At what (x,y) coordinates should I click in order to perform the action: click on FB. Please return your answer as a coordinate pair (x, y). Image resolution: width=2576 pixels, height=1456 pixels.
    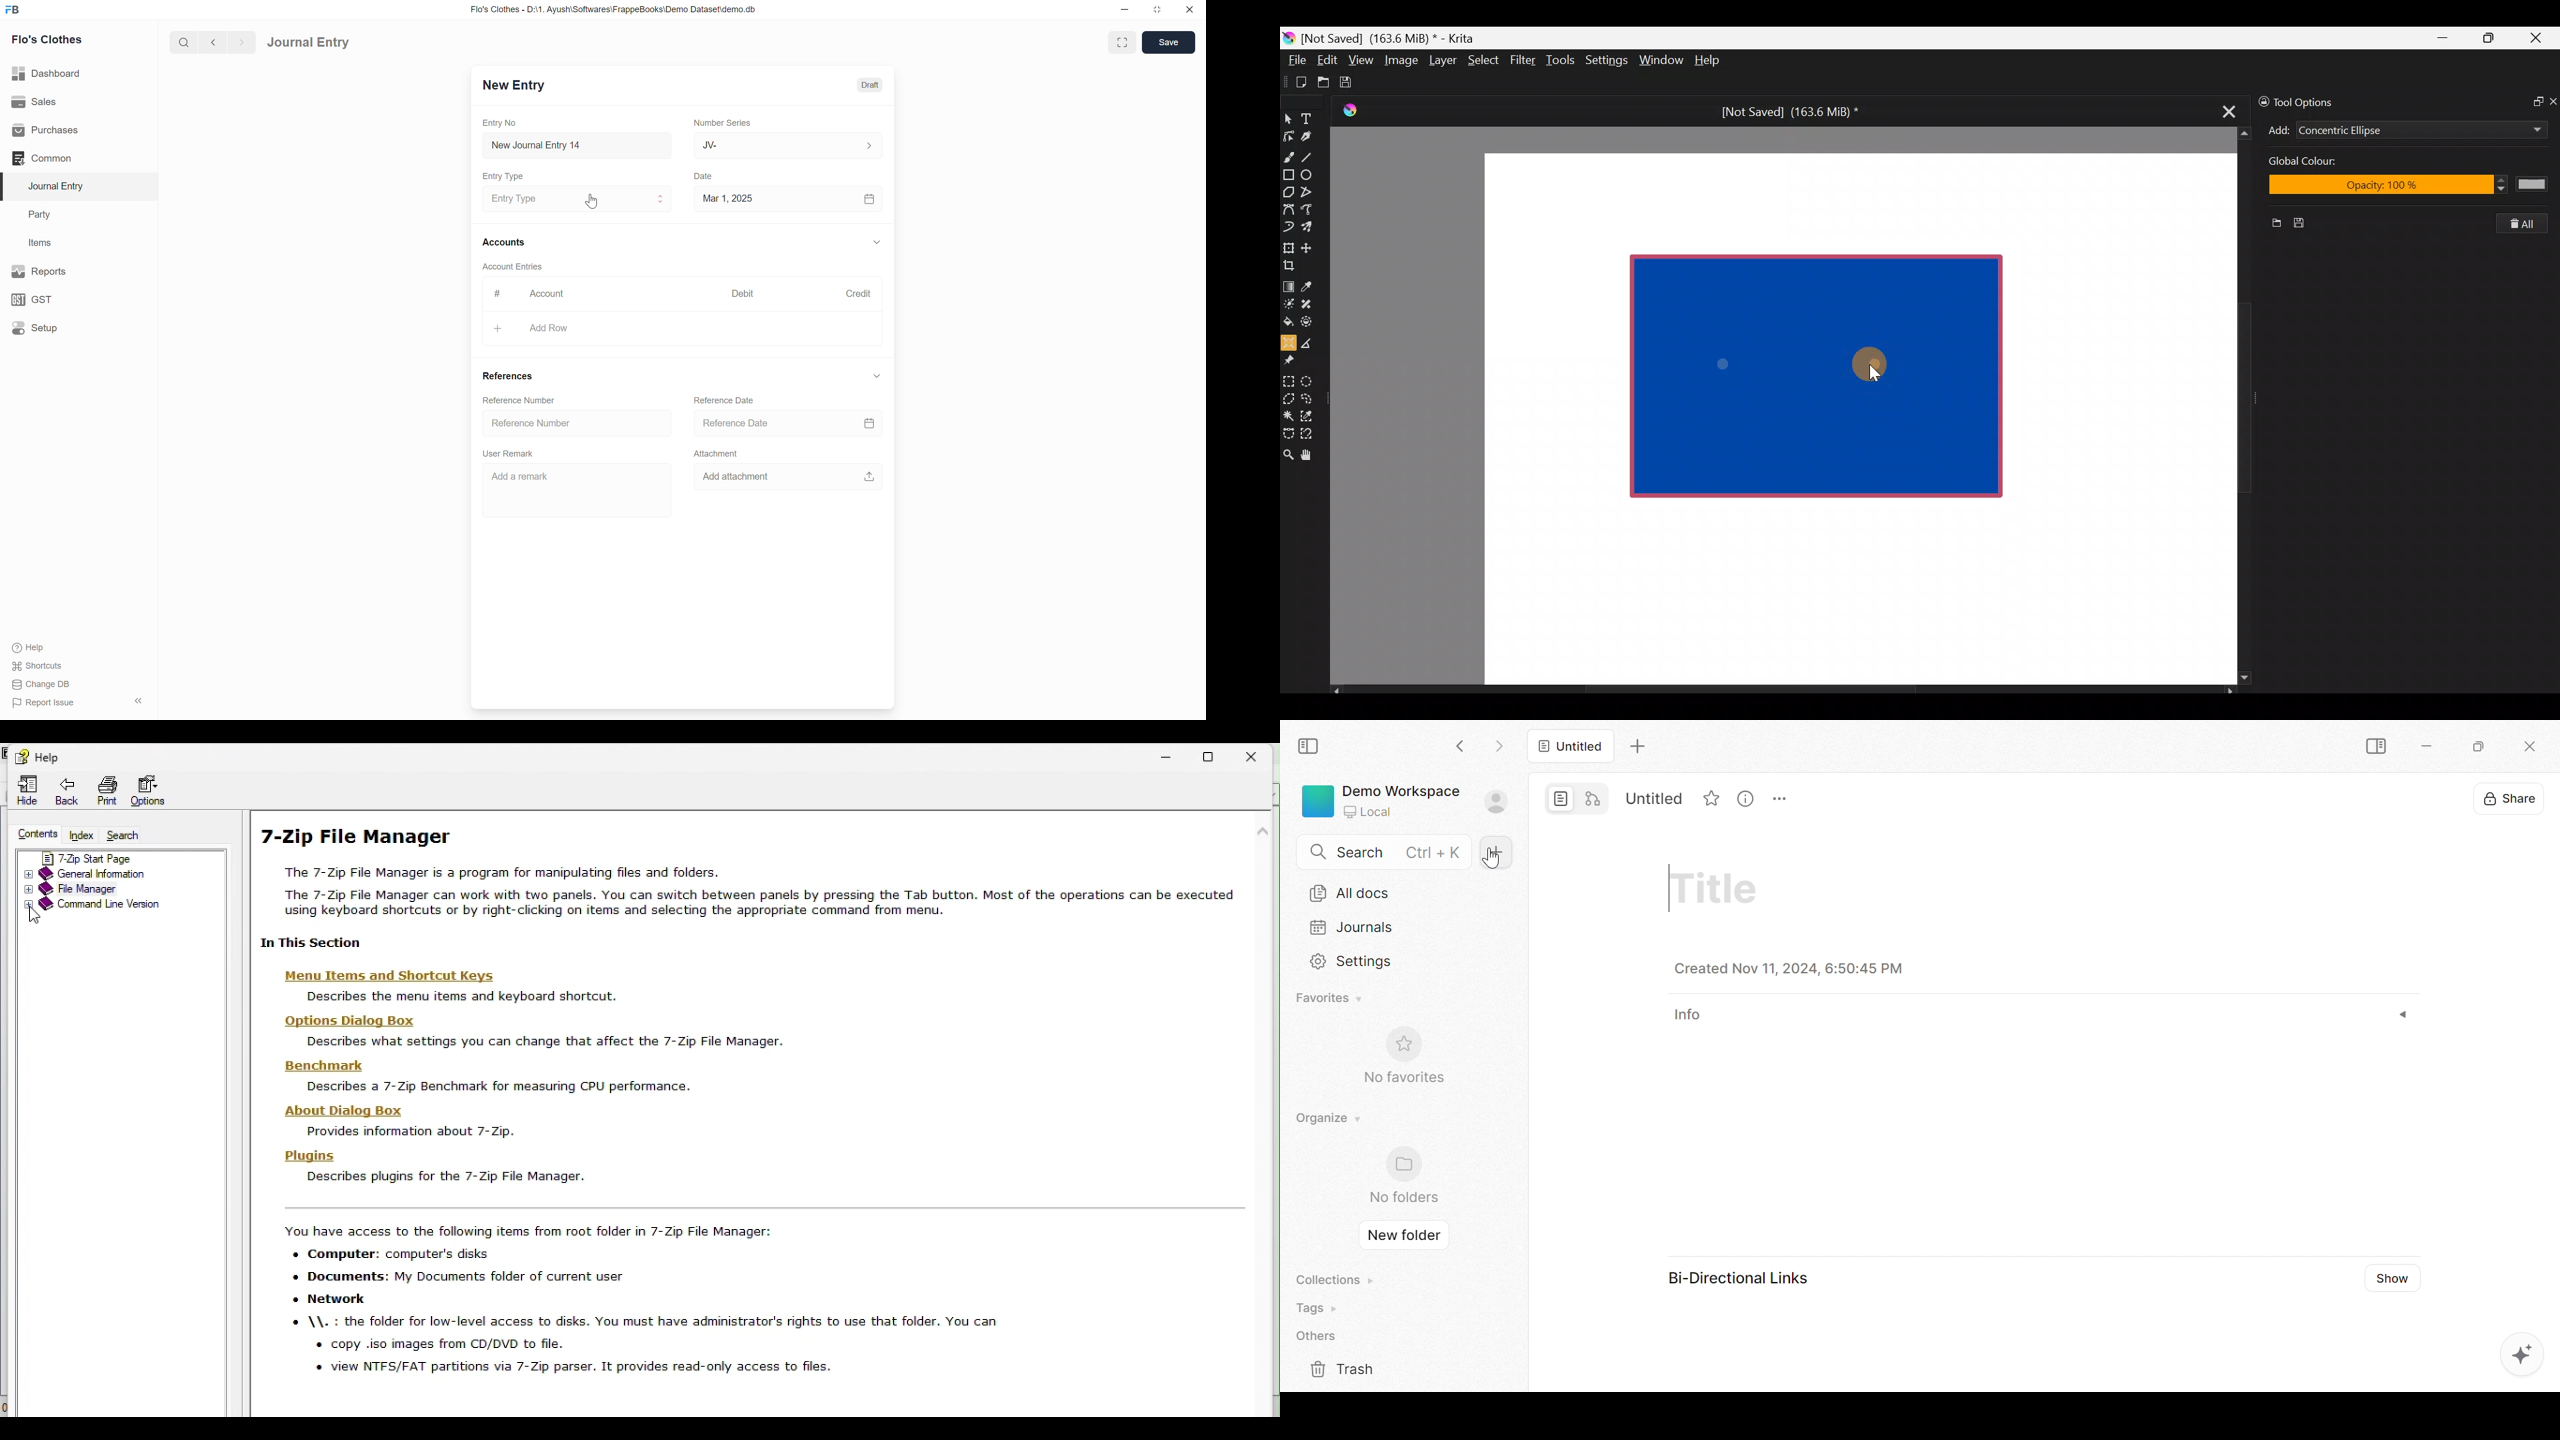
    Looking at the image, I should click on (13, 9).